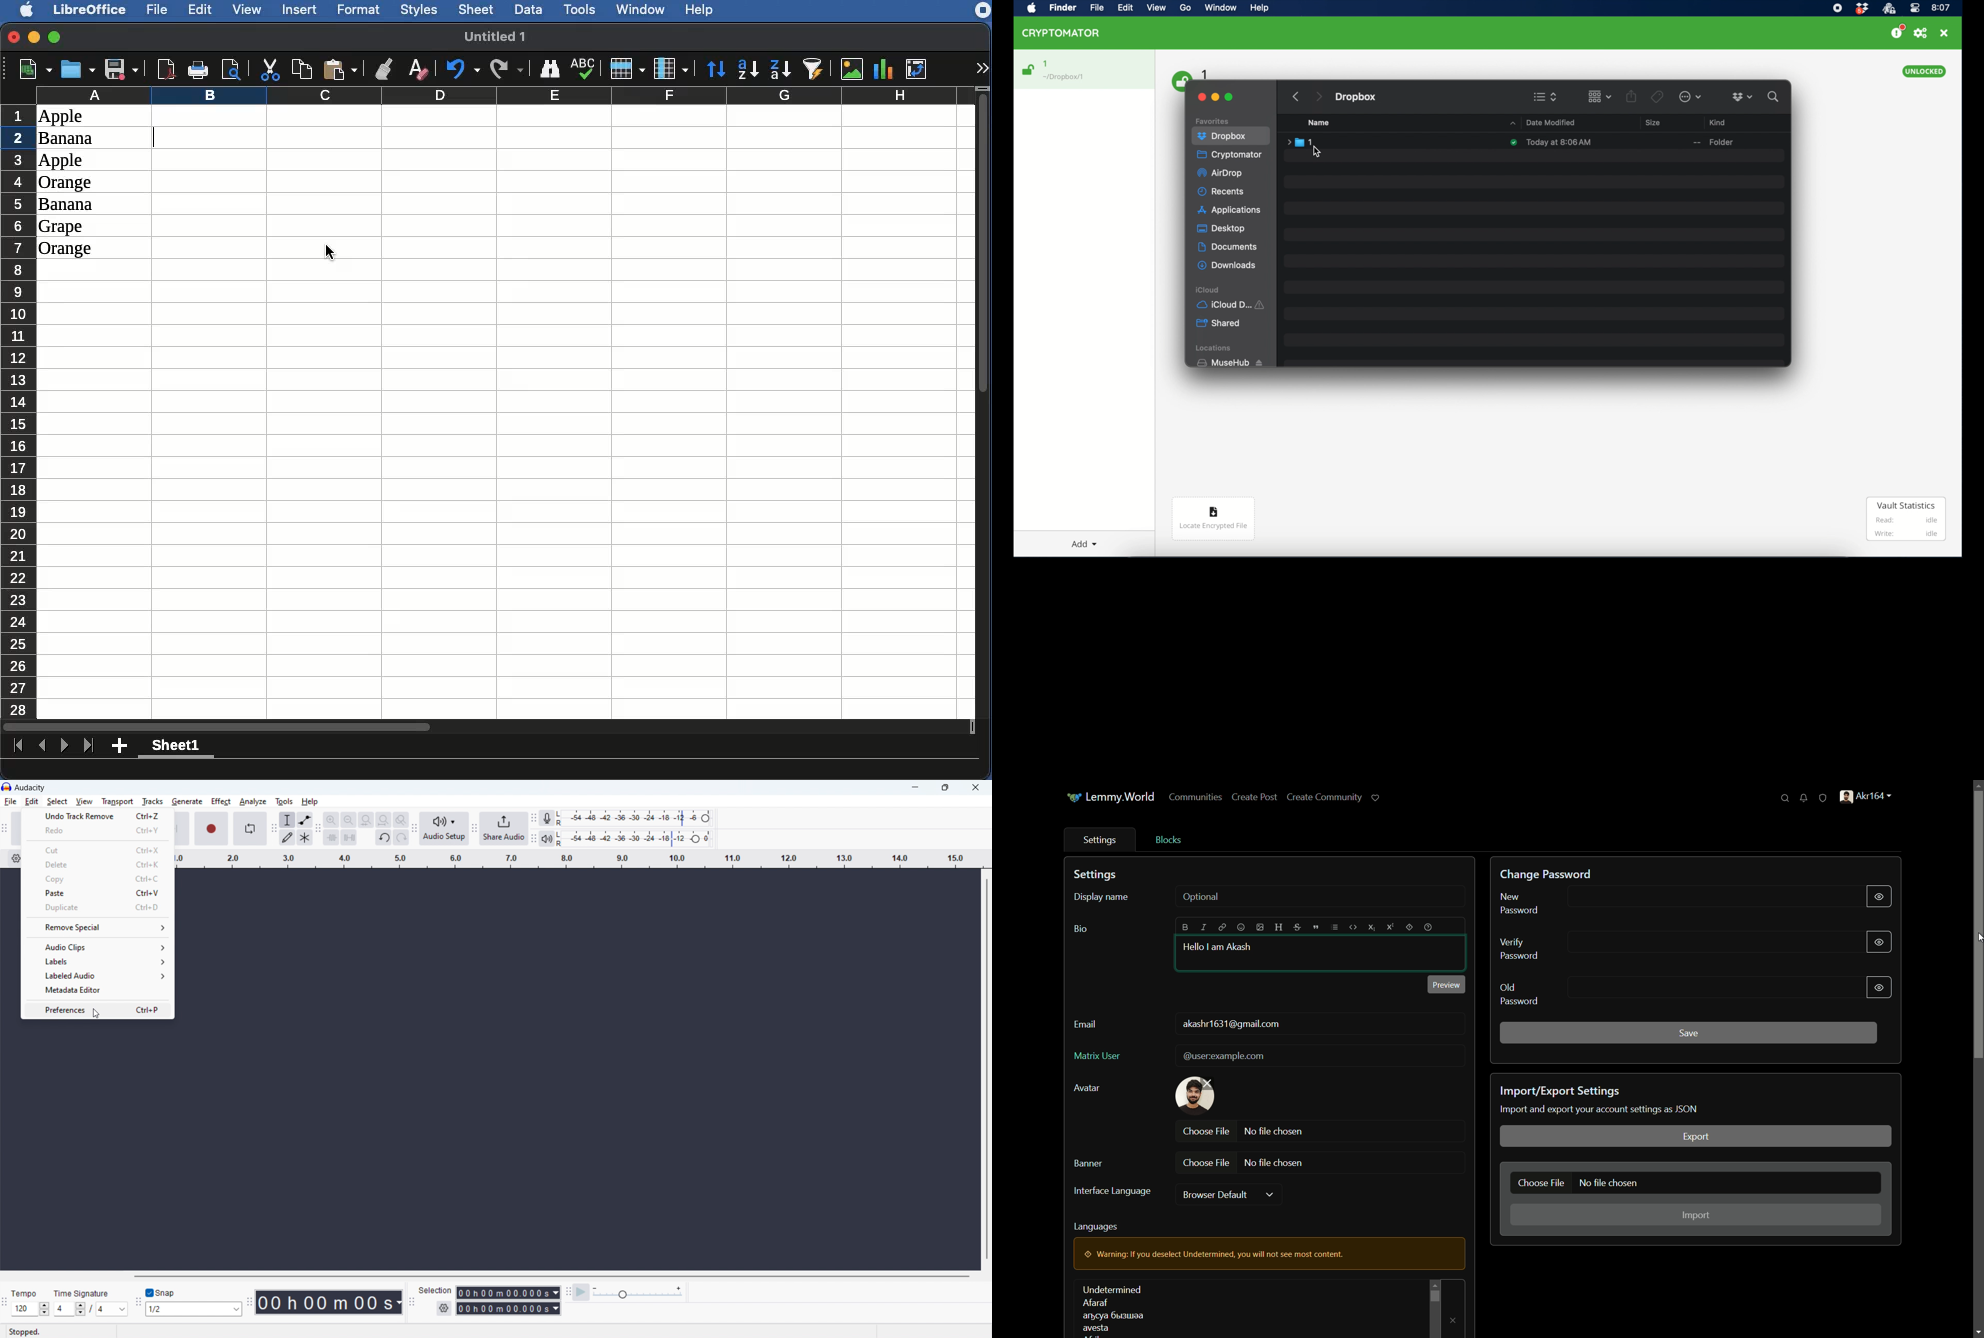 The height and width of the screenshot is (1344, 1988). Describe the element at coordinates (913, 788) in the screenshot. I see `minimize` at that location.